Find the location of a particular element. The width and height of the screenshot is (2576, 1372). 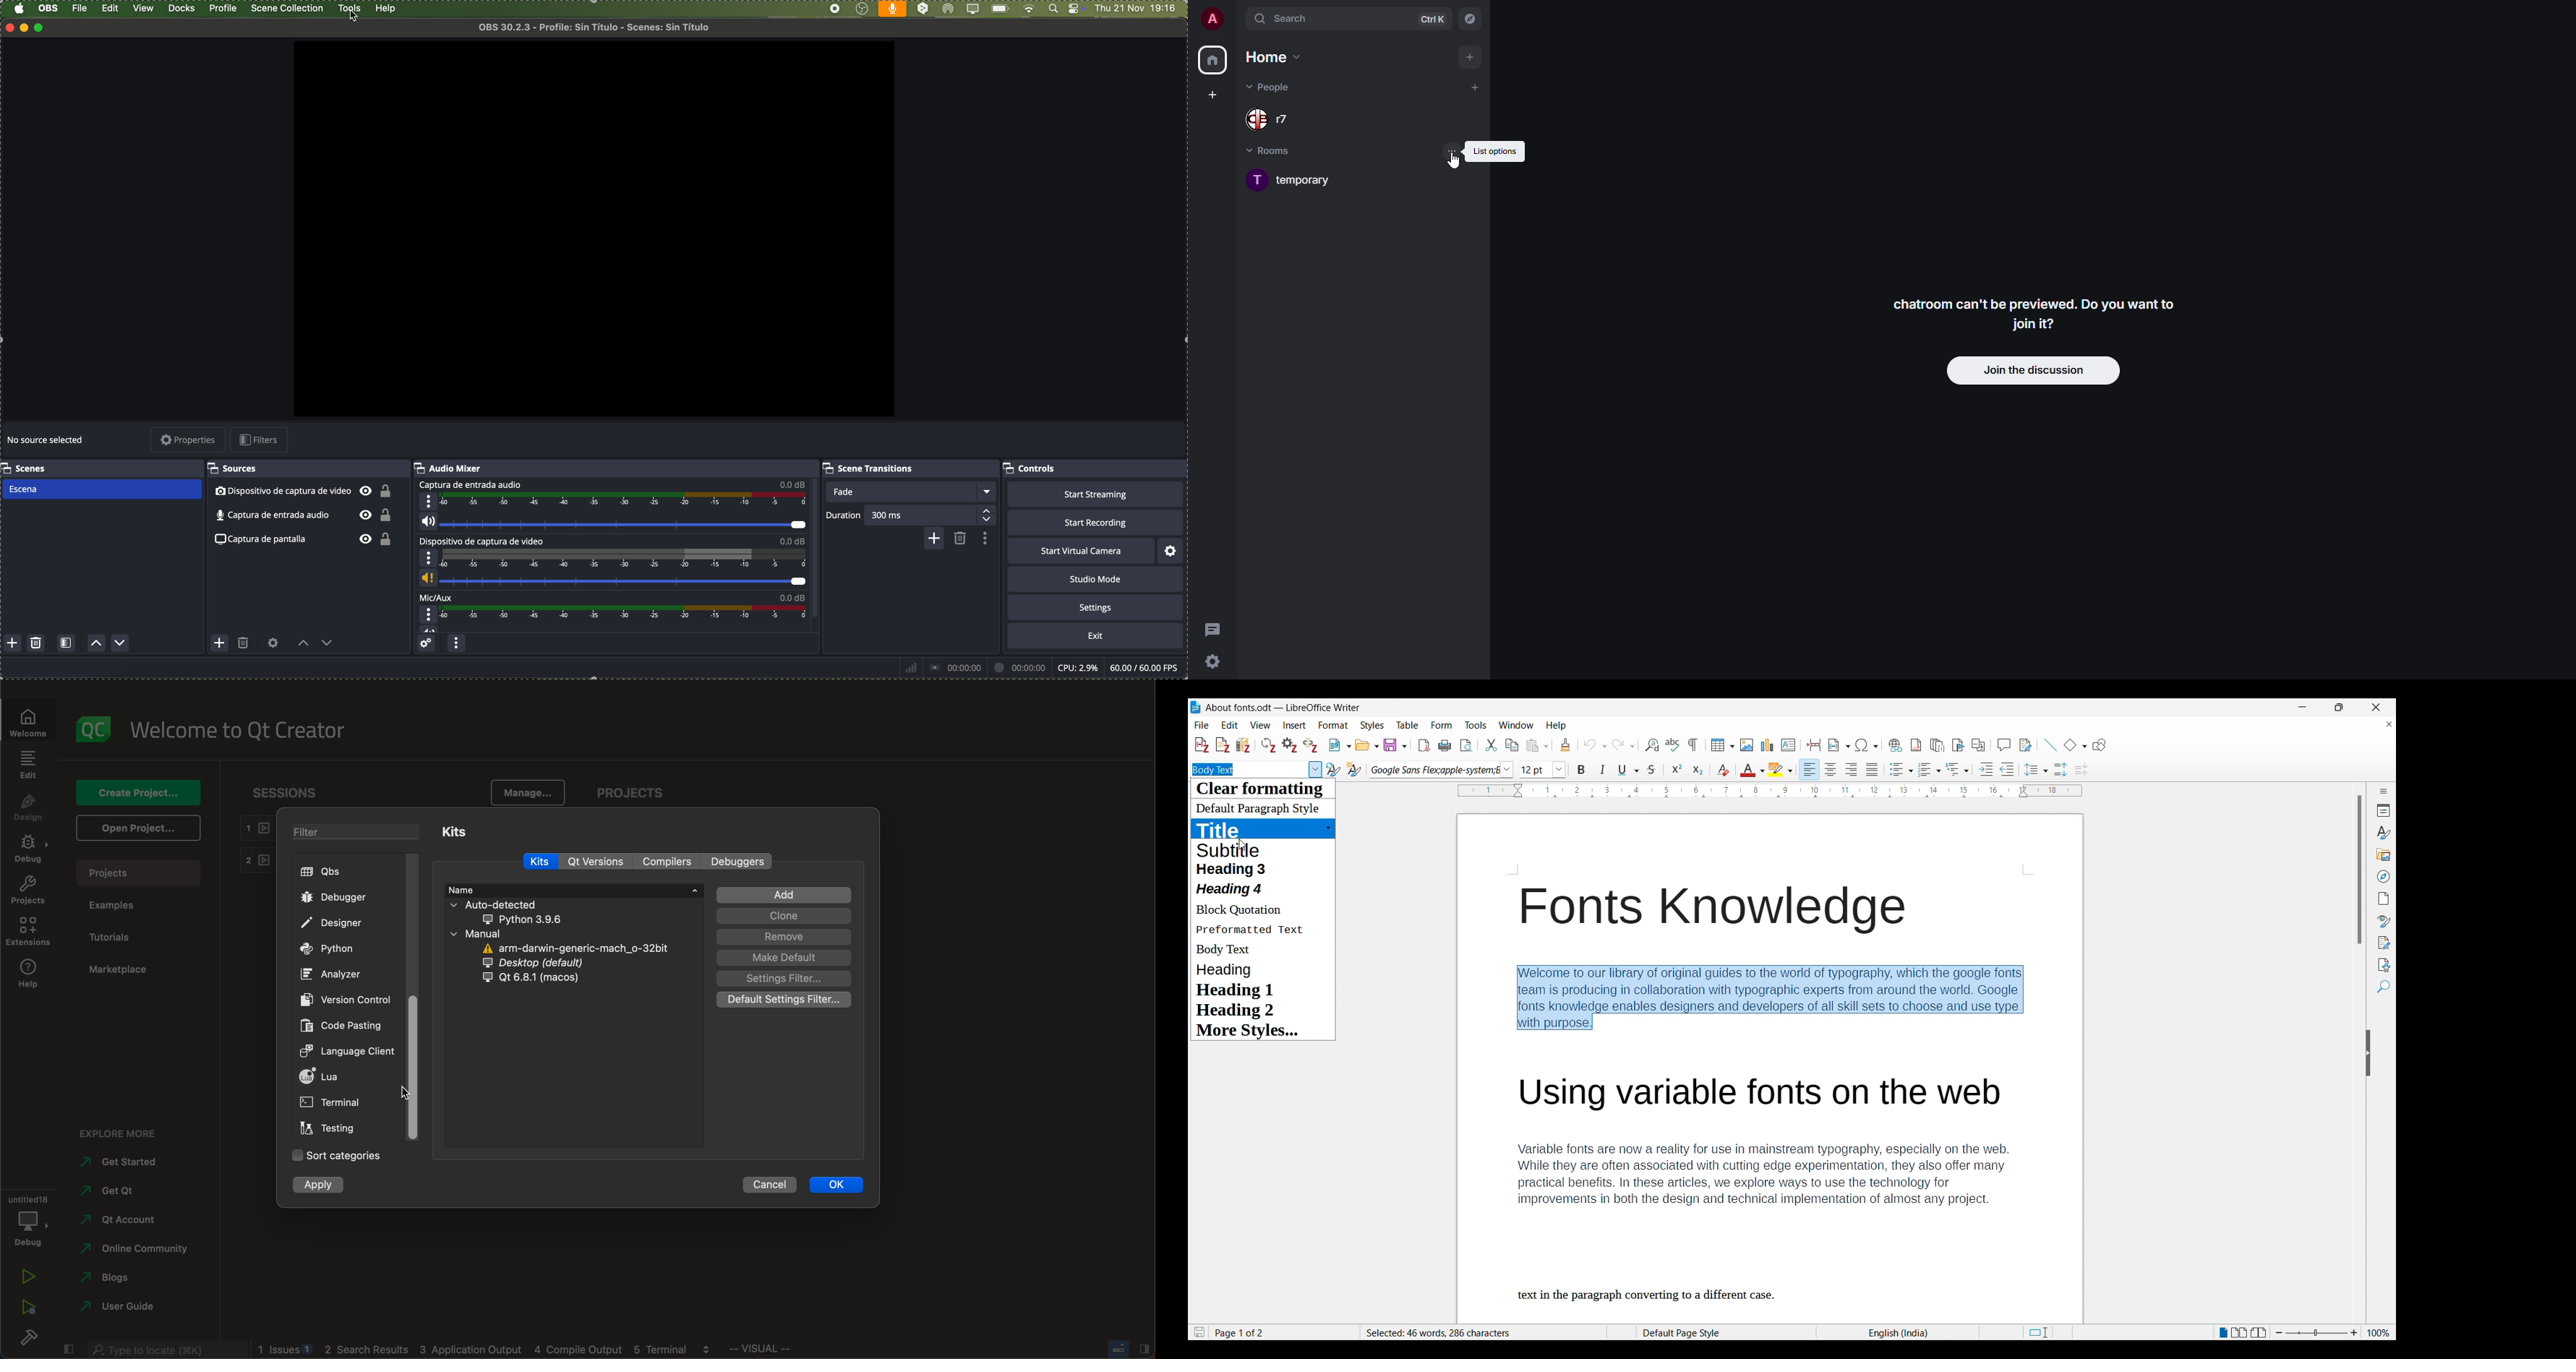

audio mixer menu is located at coordinates (456, 644).